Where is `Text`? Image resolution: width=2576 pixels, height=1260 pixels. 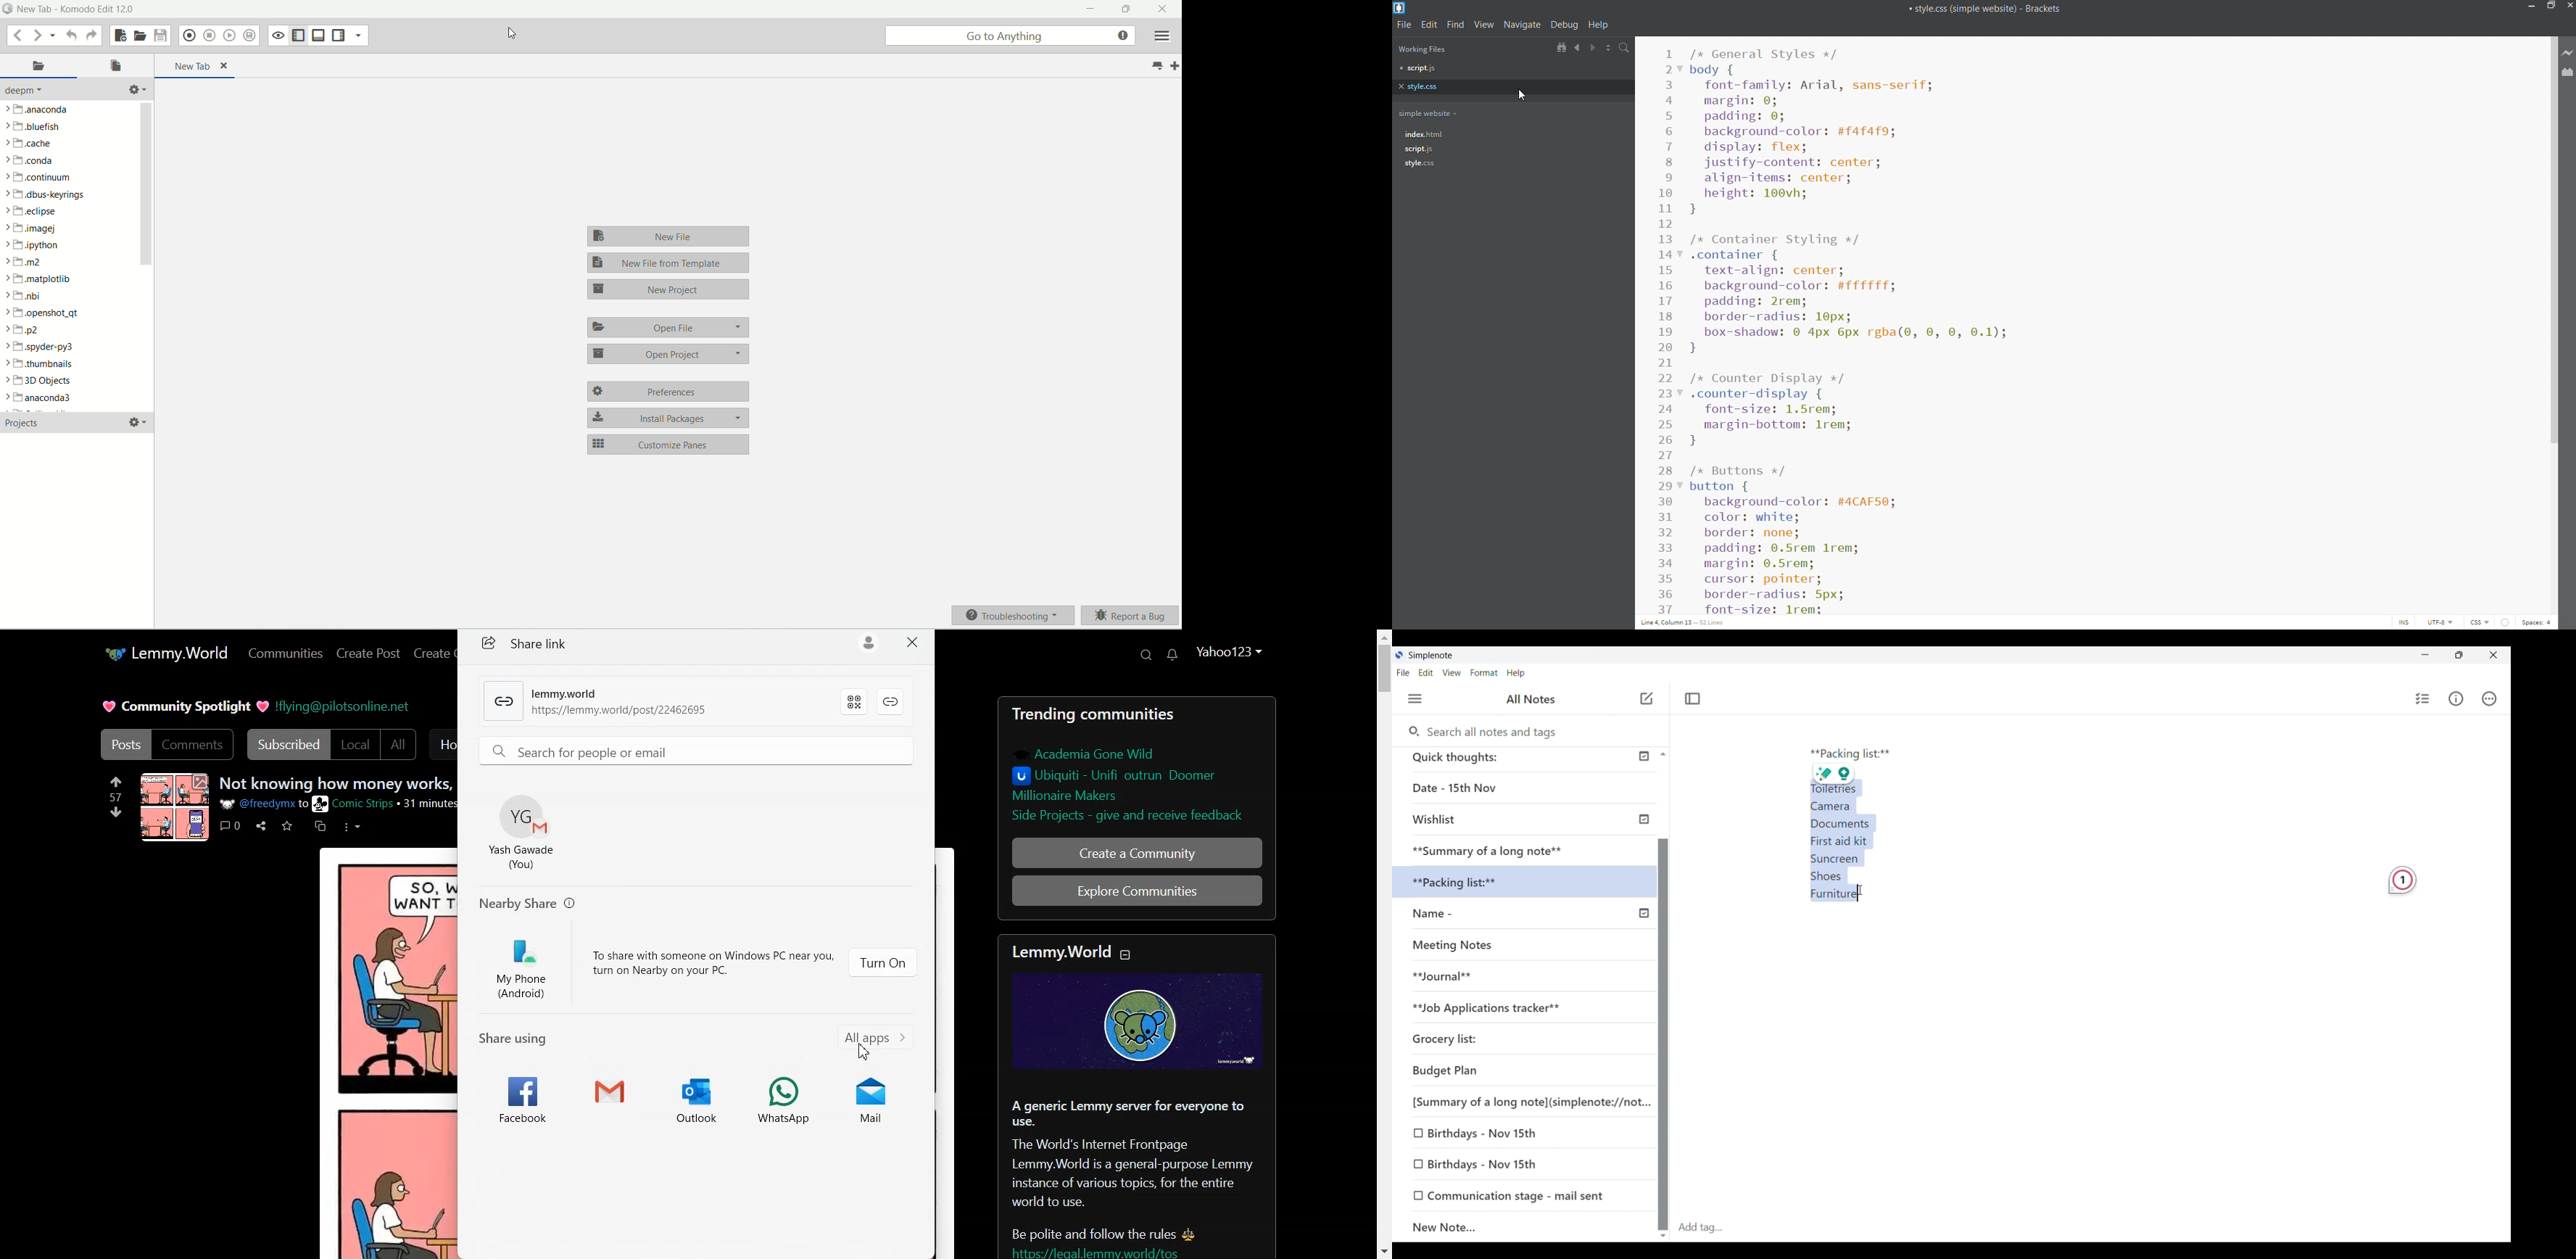 Text is located at coordinates (337, 784).